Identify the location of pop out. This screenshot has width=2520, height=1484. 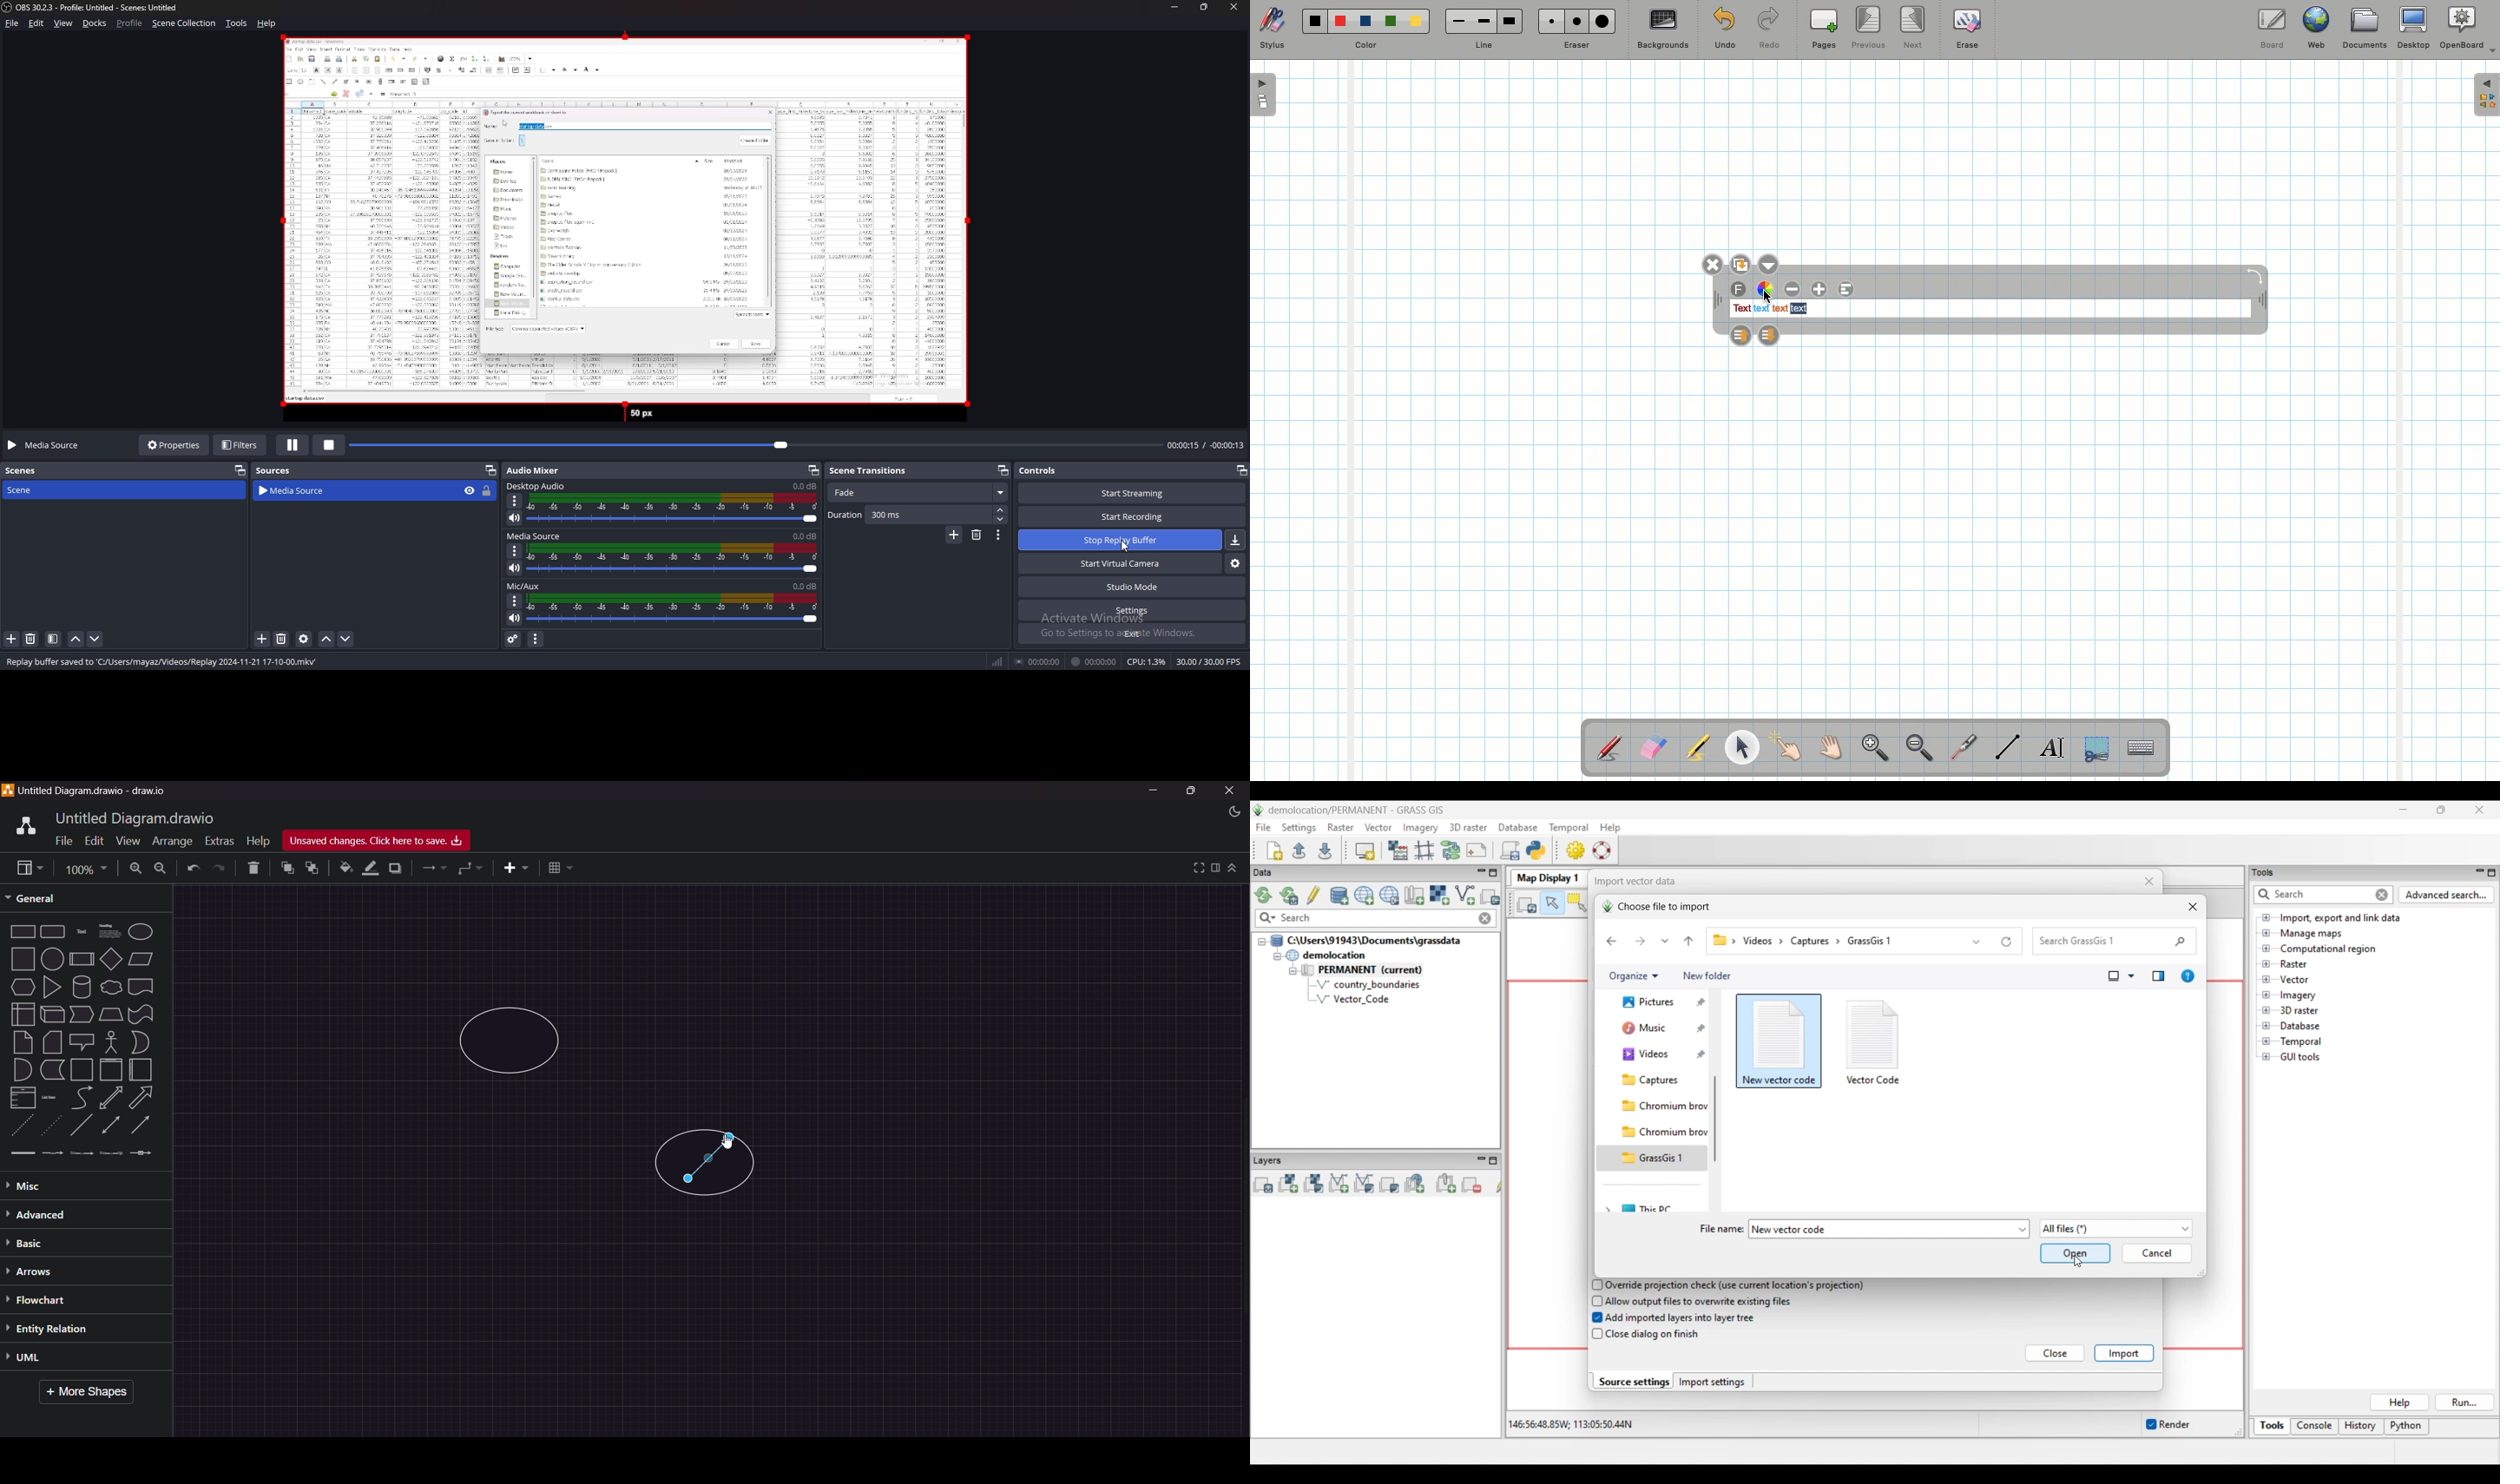
(1241, 471).